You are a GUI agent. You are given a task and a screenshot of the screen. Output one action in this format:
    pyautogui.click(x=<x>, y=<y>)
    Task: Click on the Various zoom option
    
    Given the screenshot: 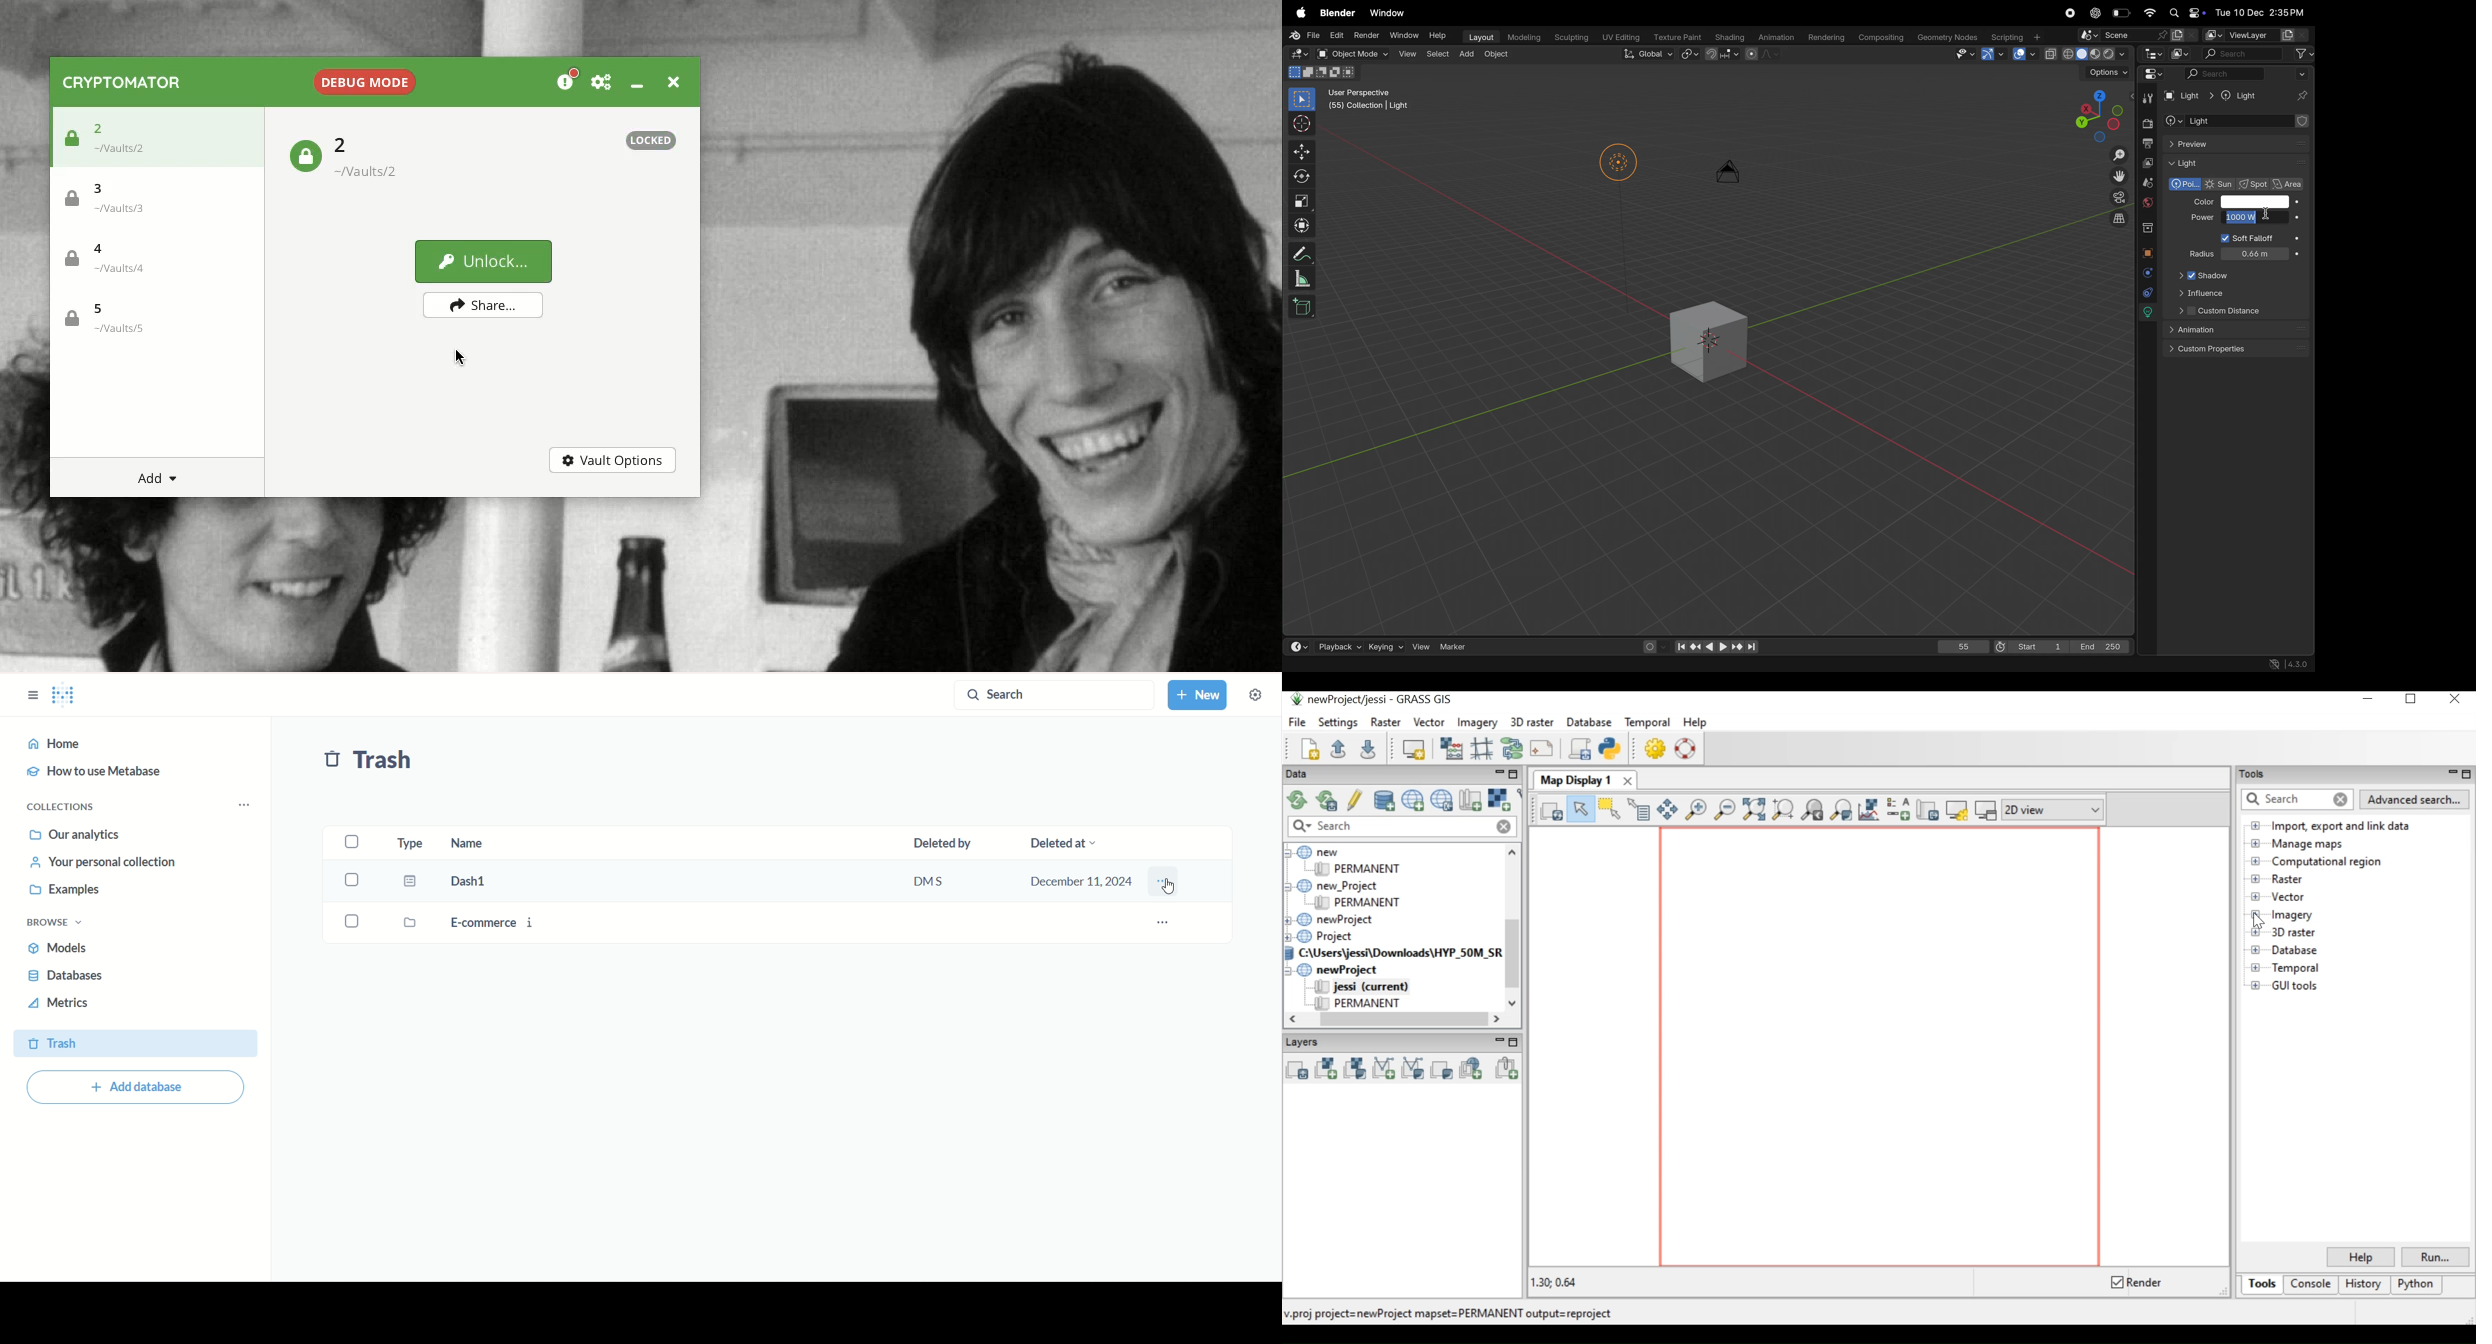 What is the action you would take?
    pyautogui.click(x=1841, y=810)
    